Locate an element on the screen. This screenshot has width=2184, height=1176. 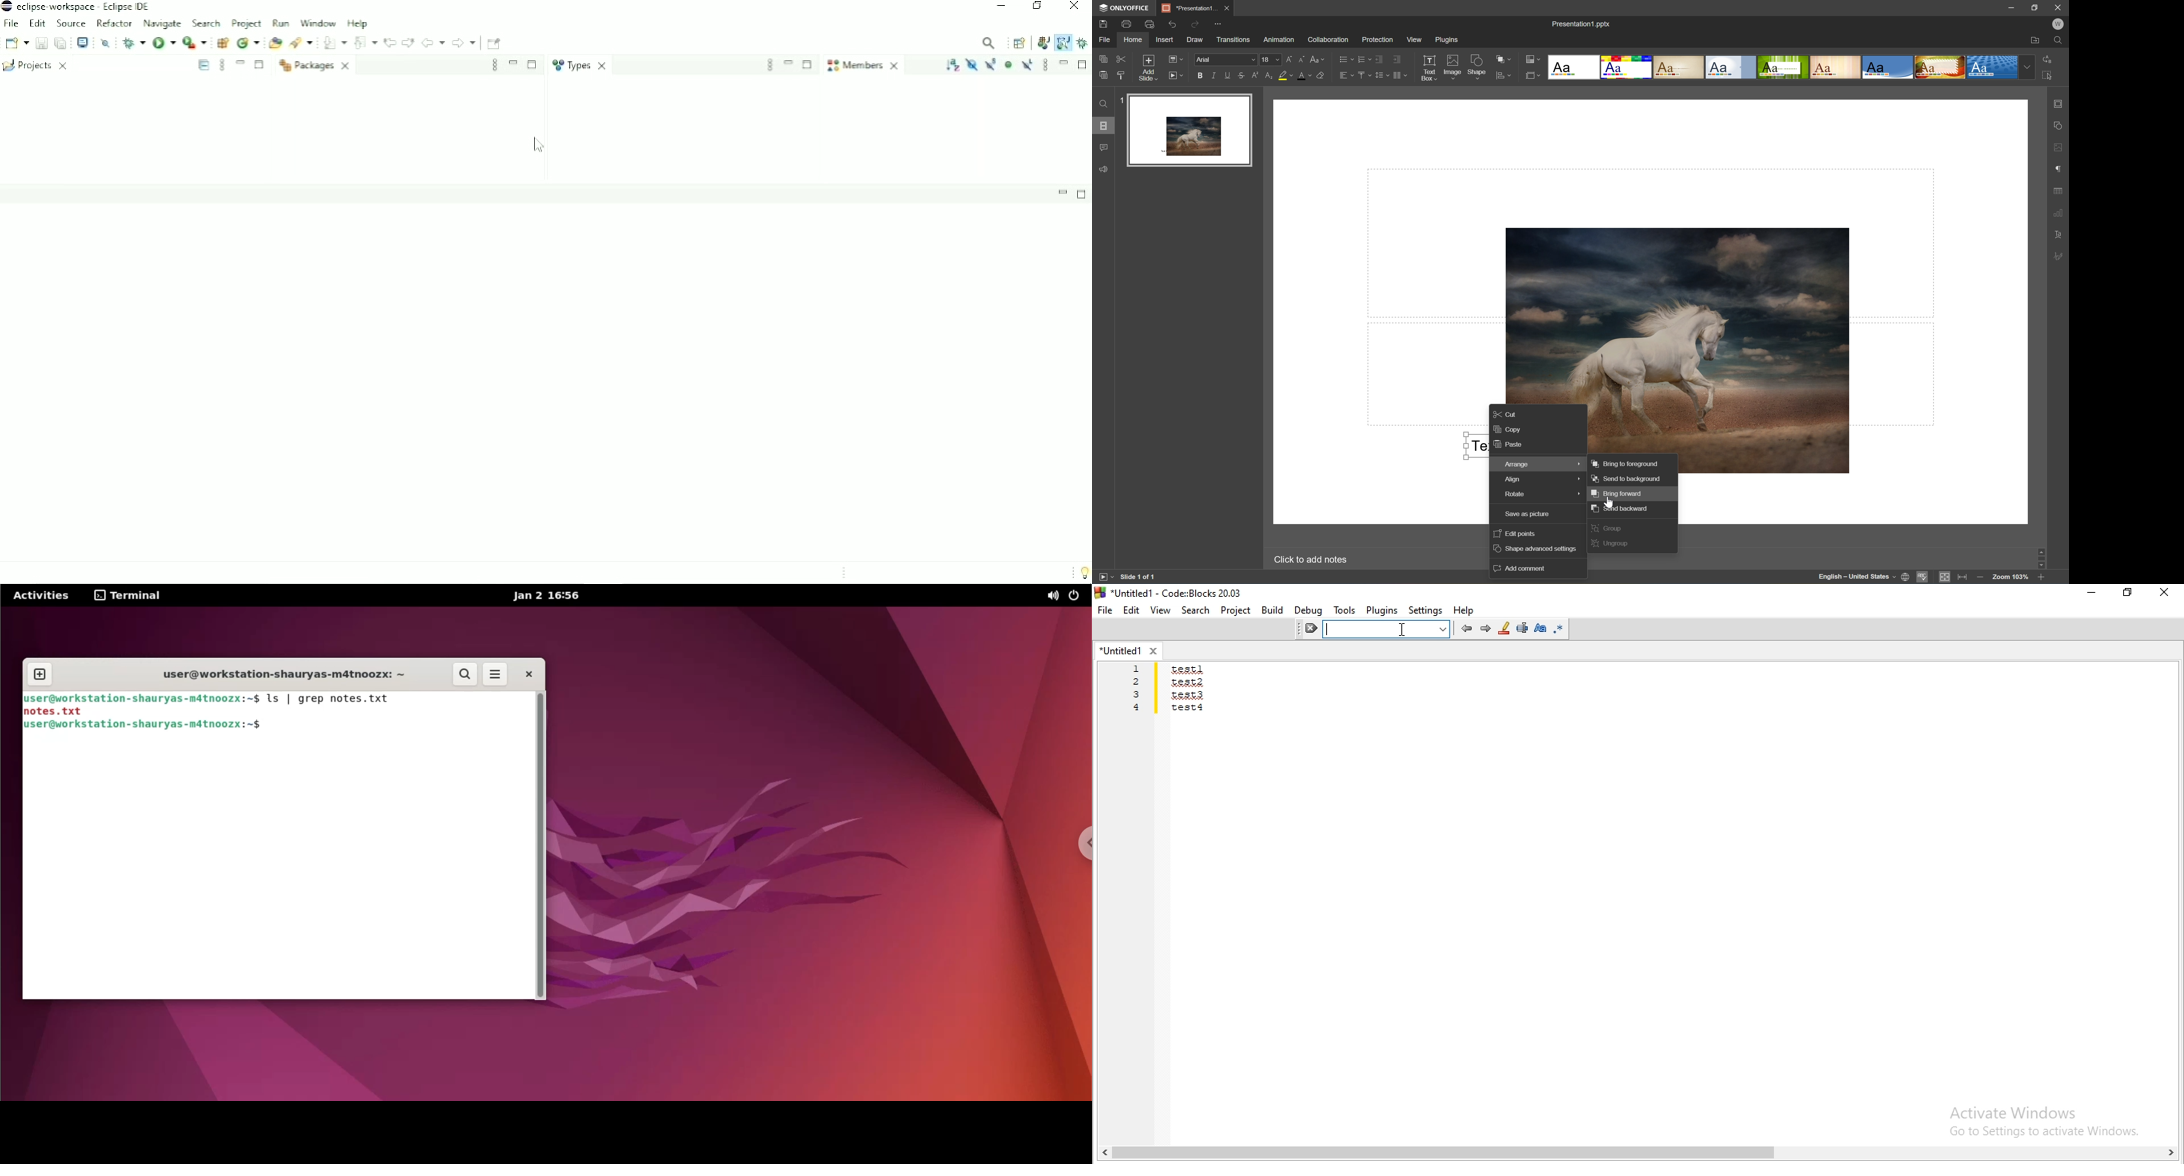
W is located at coordinates (2058, 25).